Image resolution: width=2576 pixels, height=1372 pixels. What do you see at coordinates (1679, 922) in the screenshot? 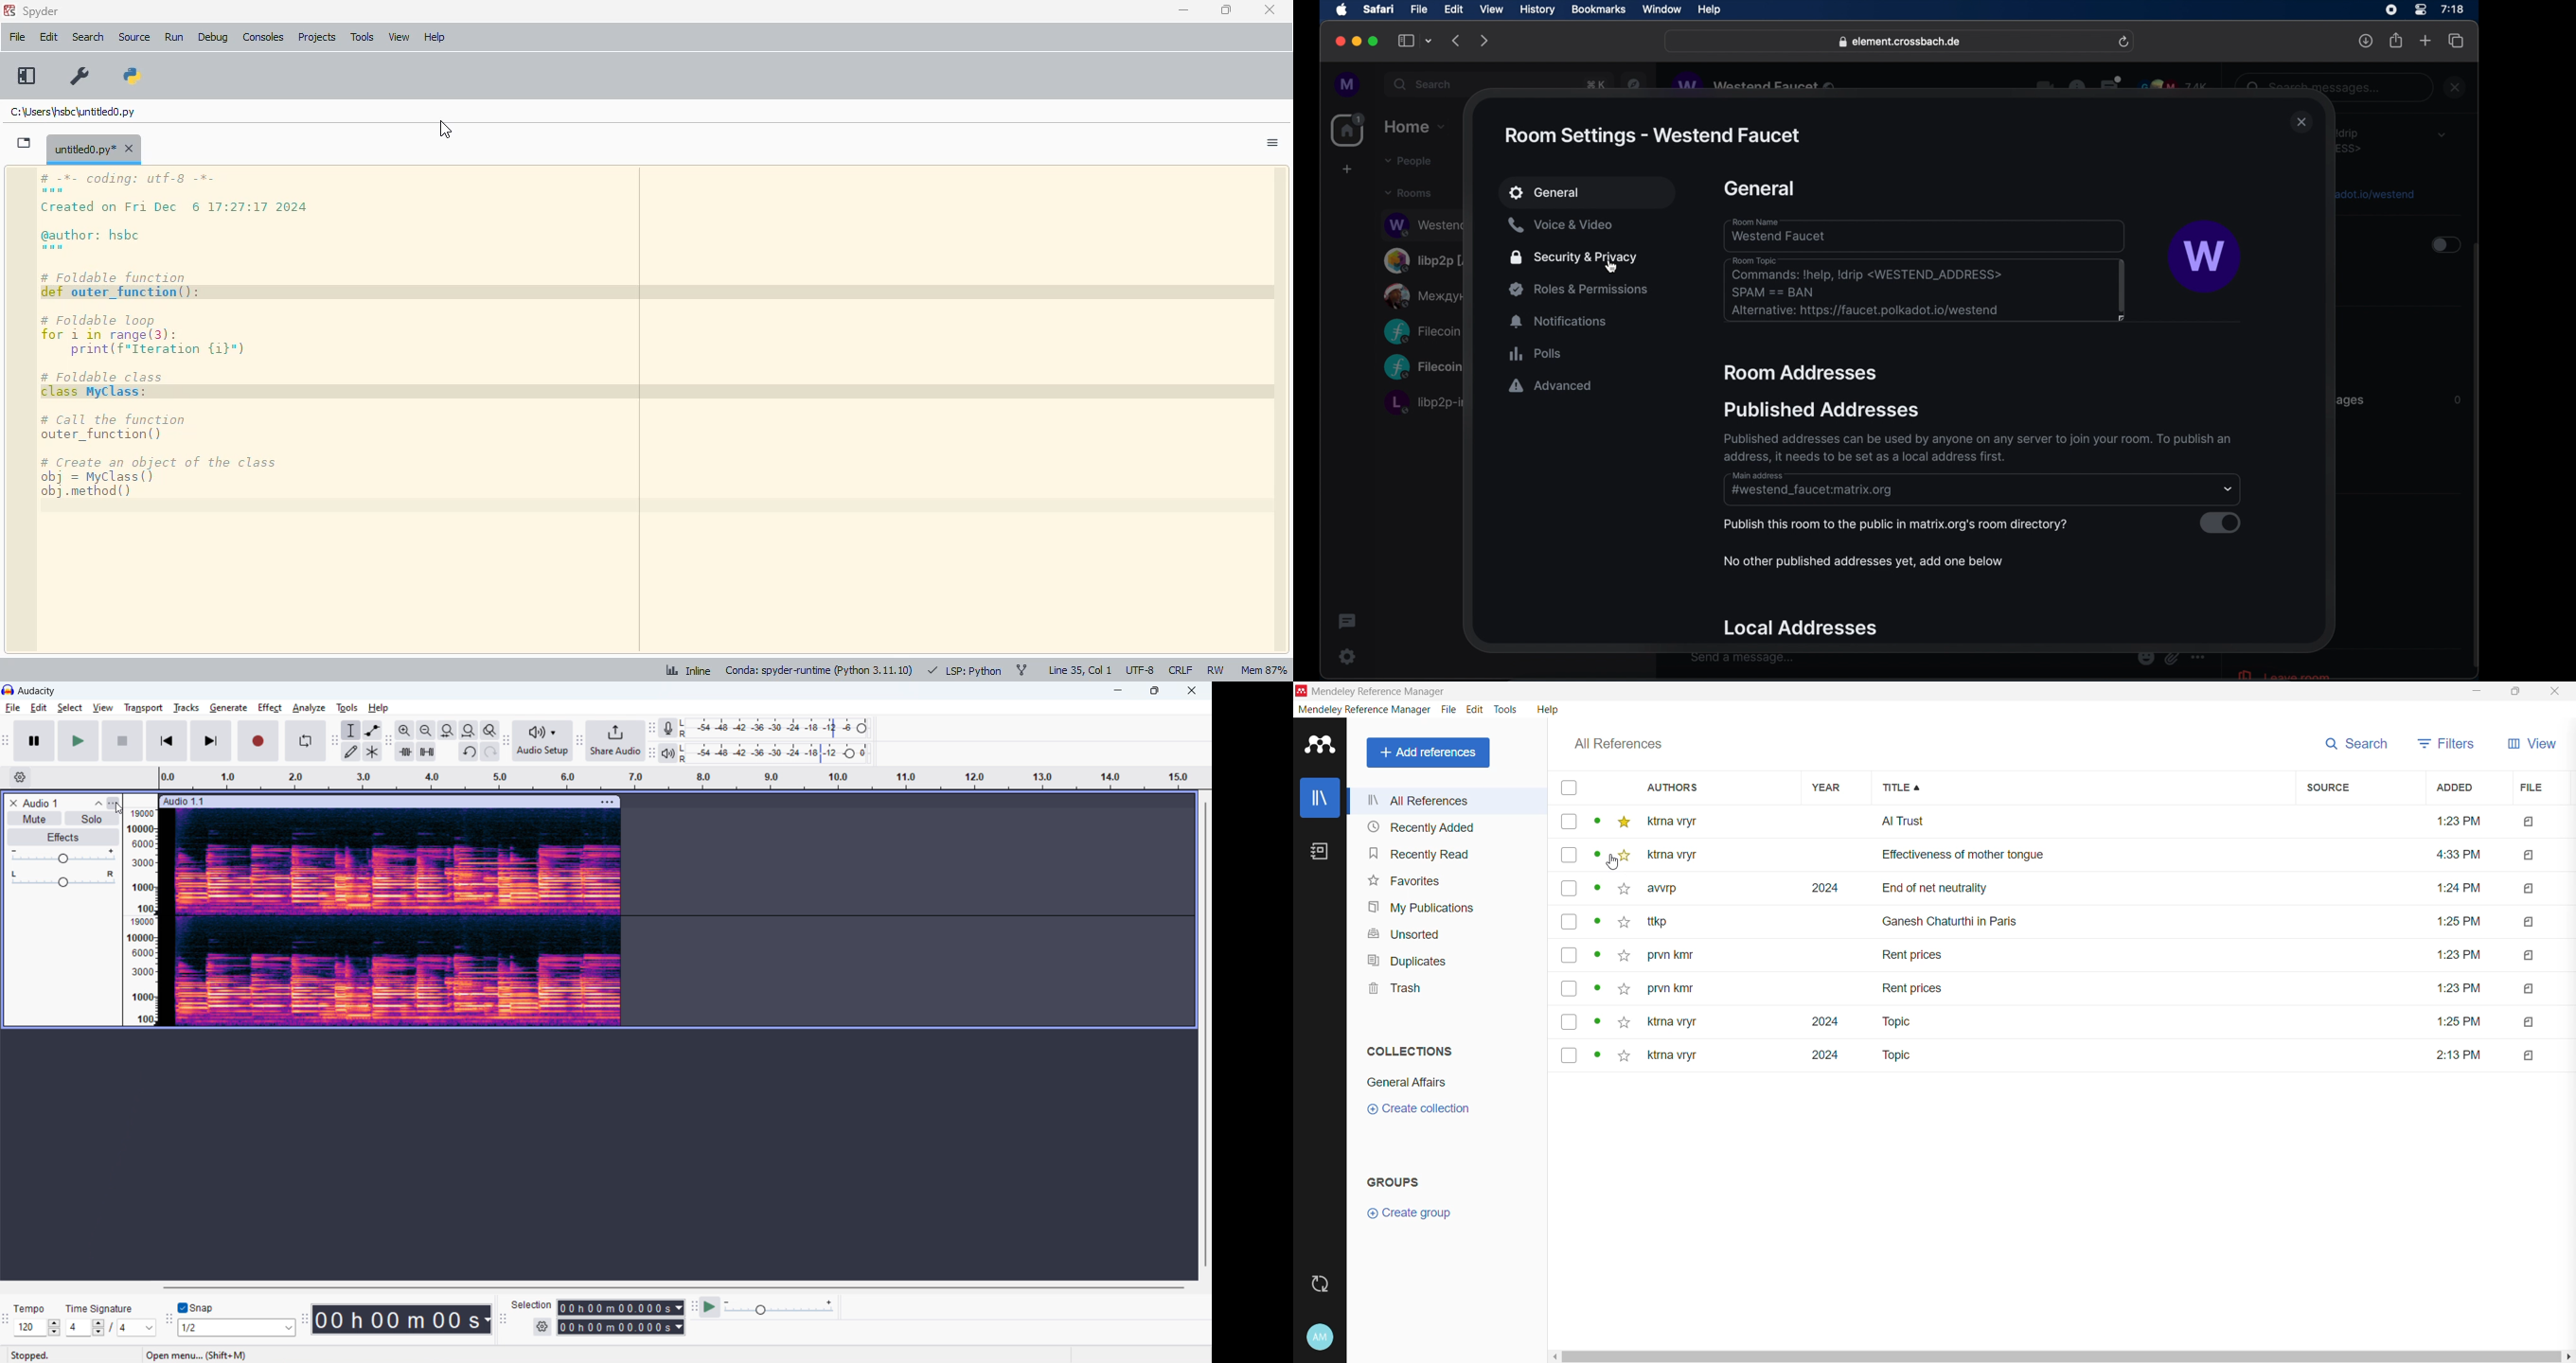
I see `~ ttkp` at bounding box center [1679, 922].